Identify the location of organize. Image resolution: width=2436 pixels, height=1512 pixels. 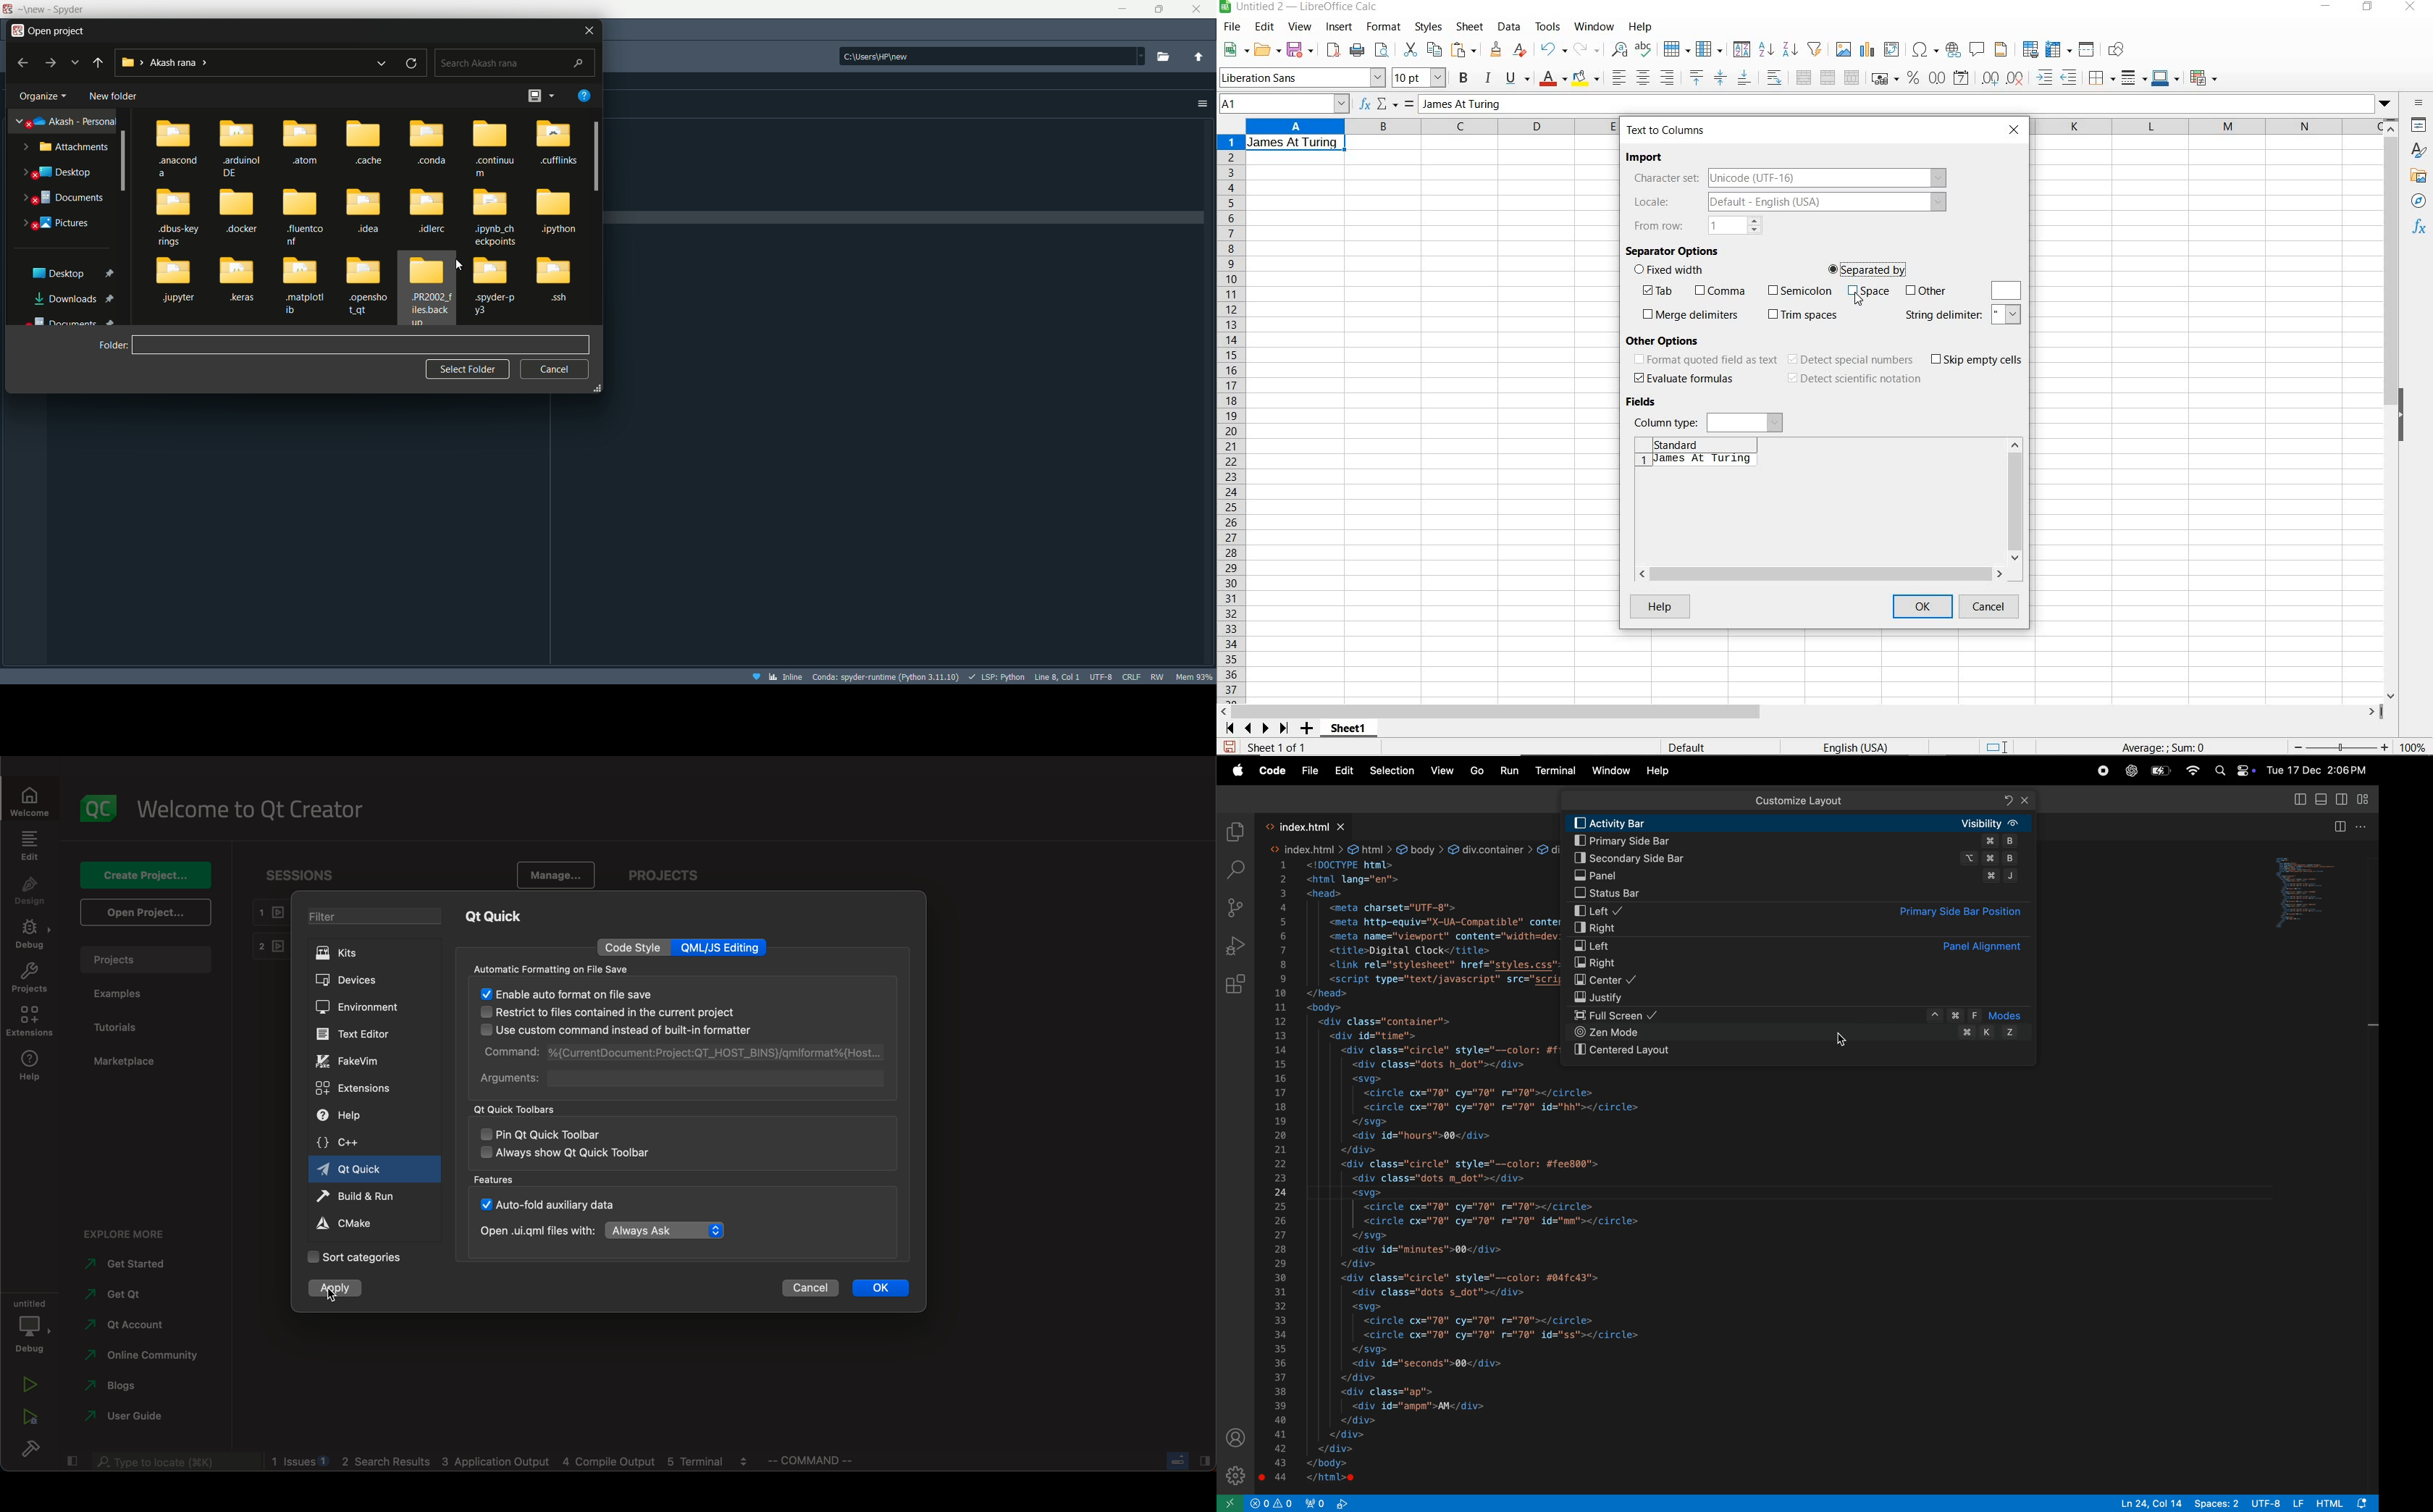
(41, 98).